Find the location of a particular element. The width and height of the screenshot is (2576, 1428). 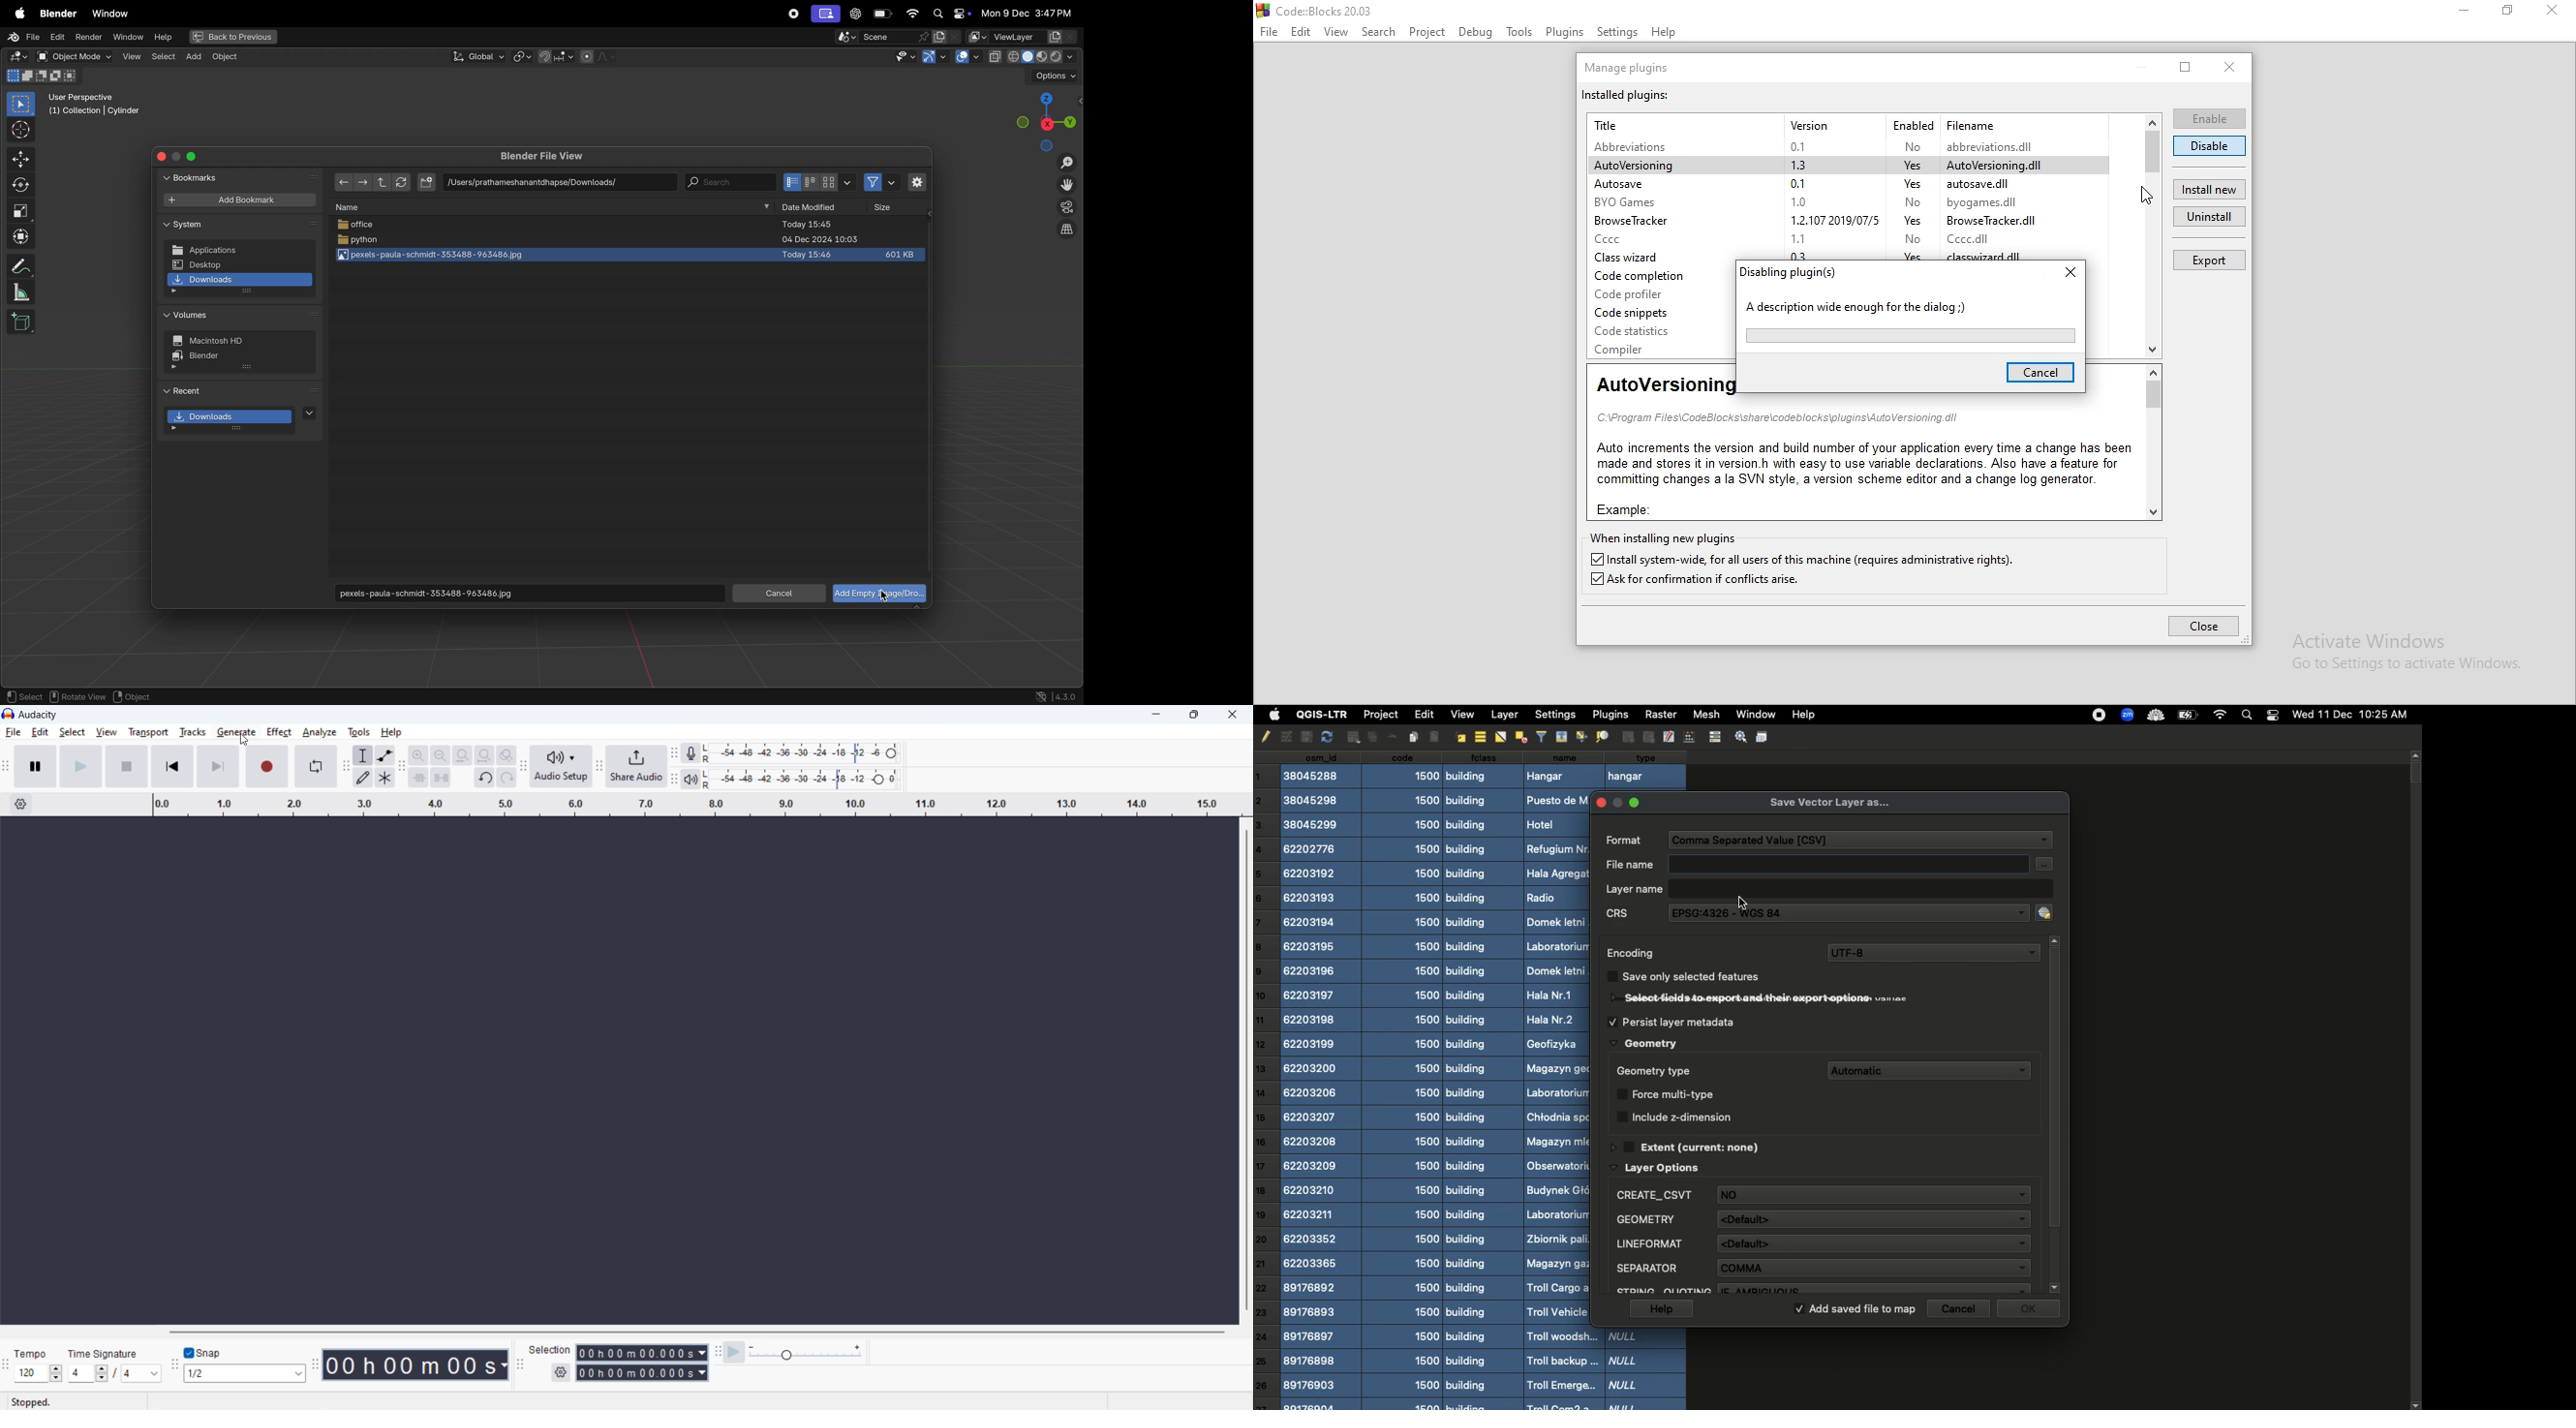

 is located at coordinates (689, 752).